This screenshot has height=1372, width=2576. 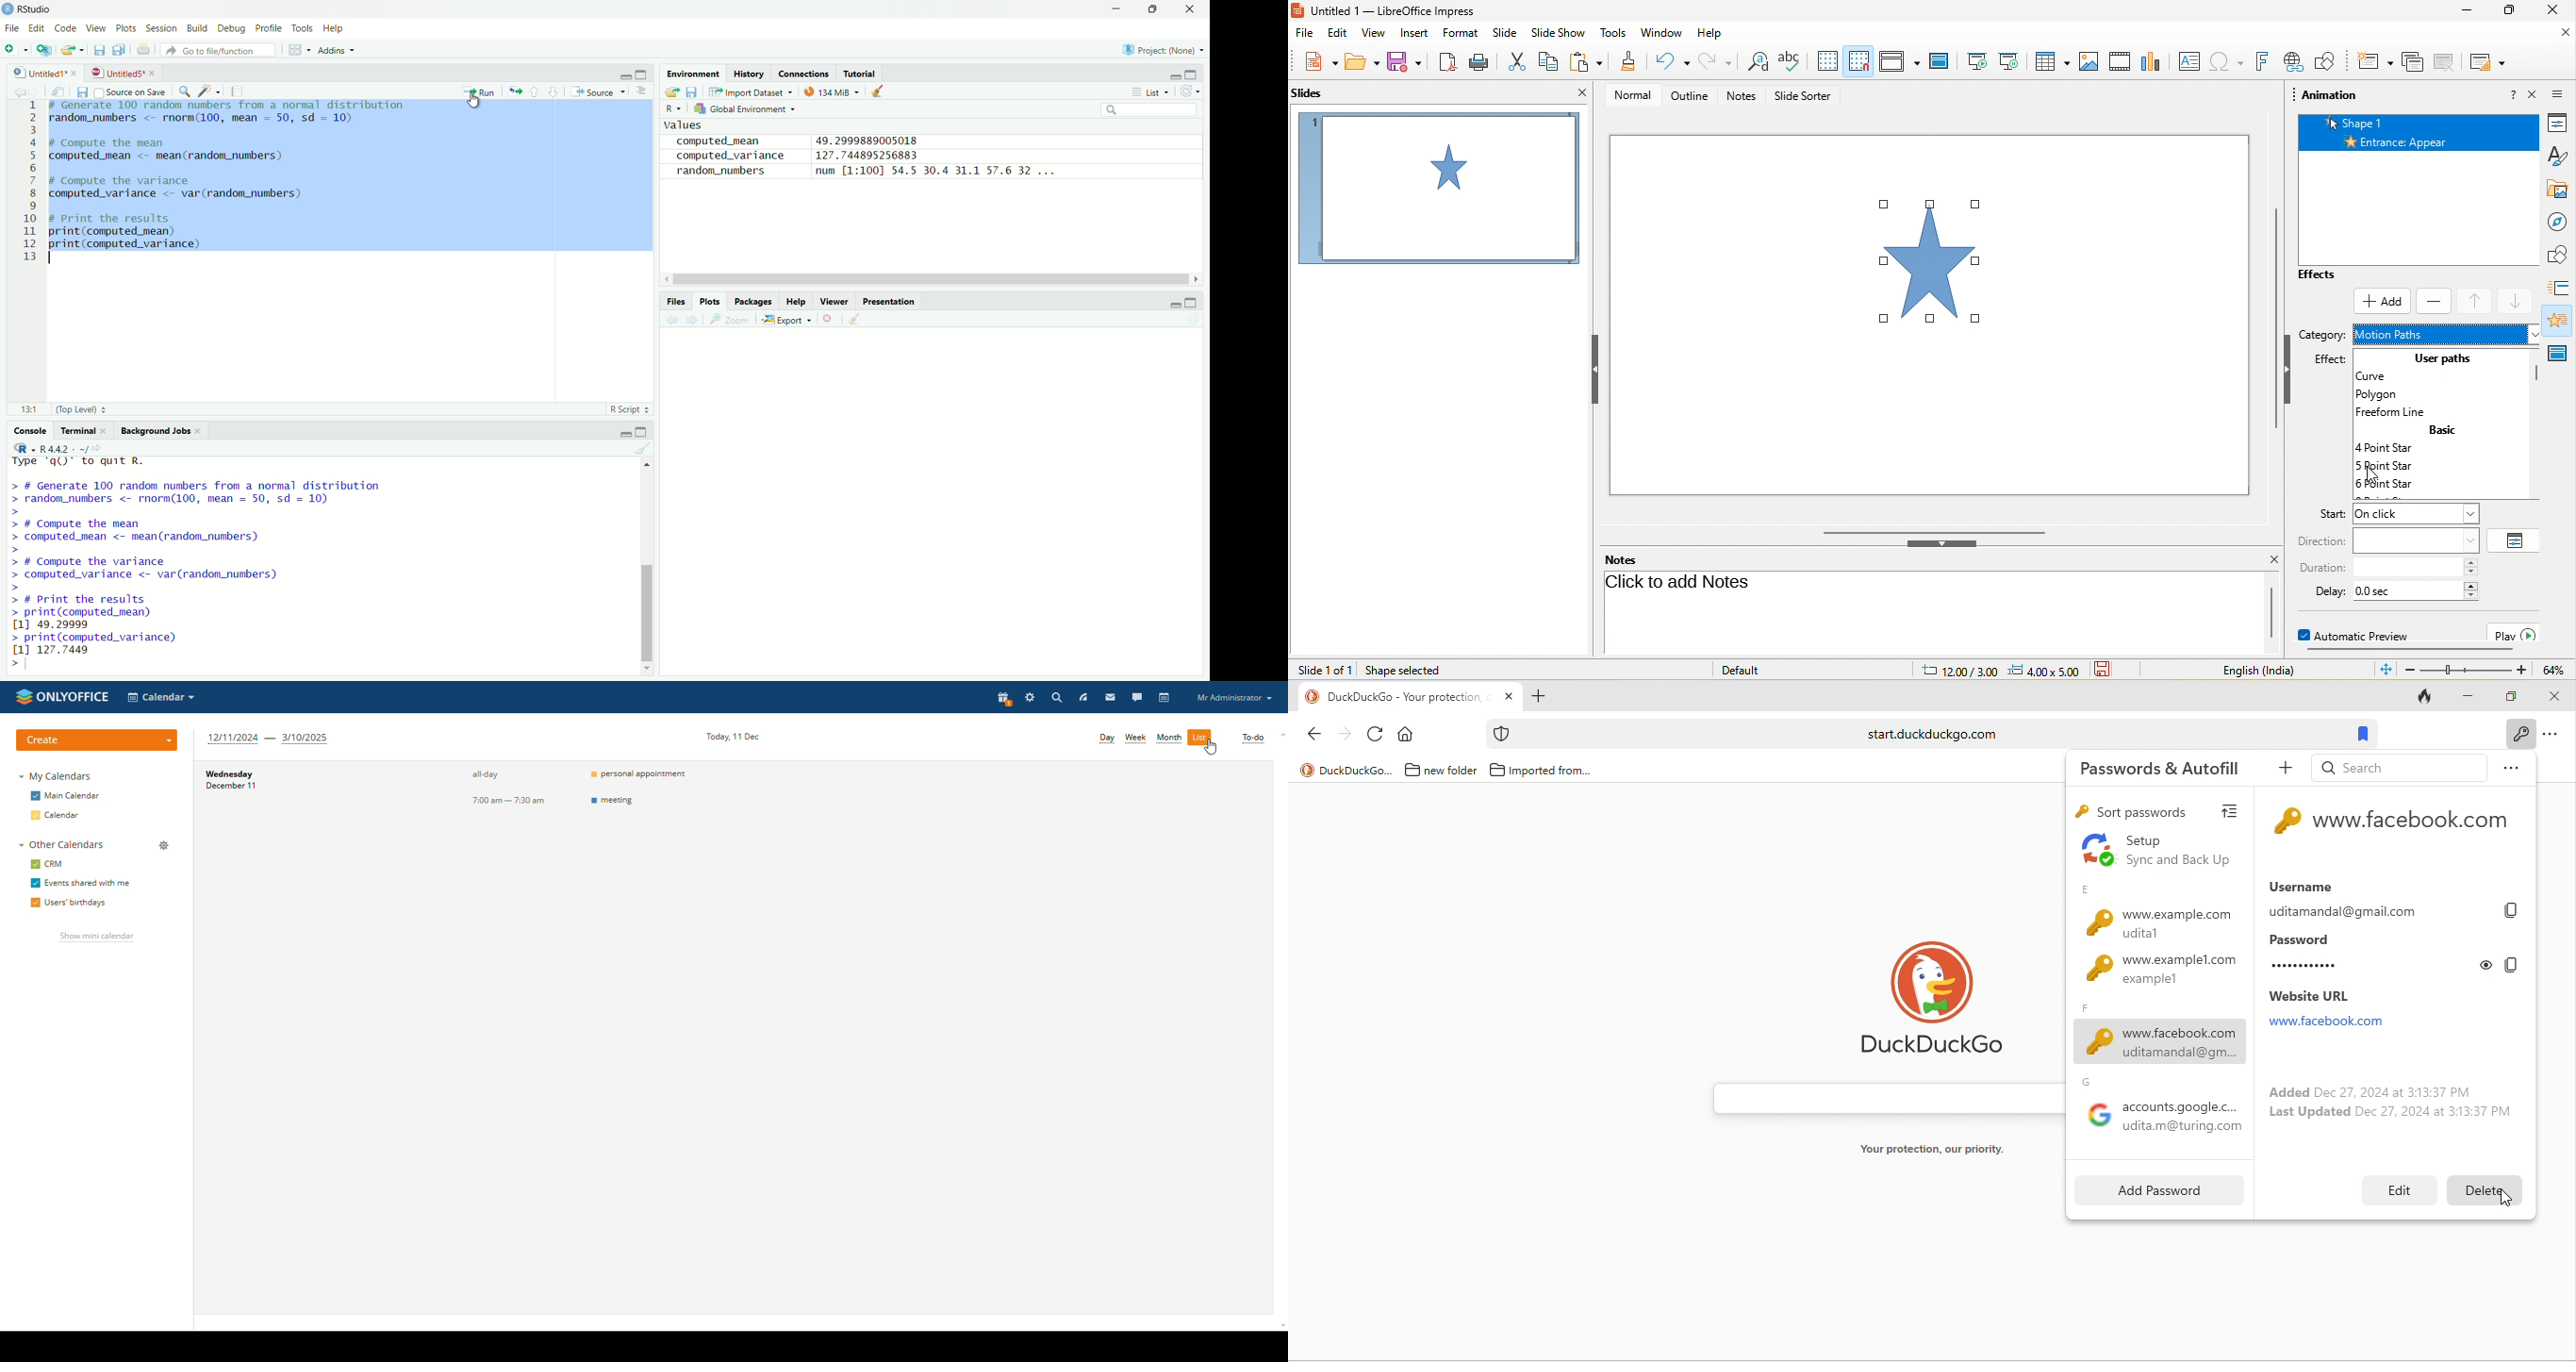 What do you see at coordinates (642, 71) in the screenshot?
I see `maximize` at bounding box center [642, 71].